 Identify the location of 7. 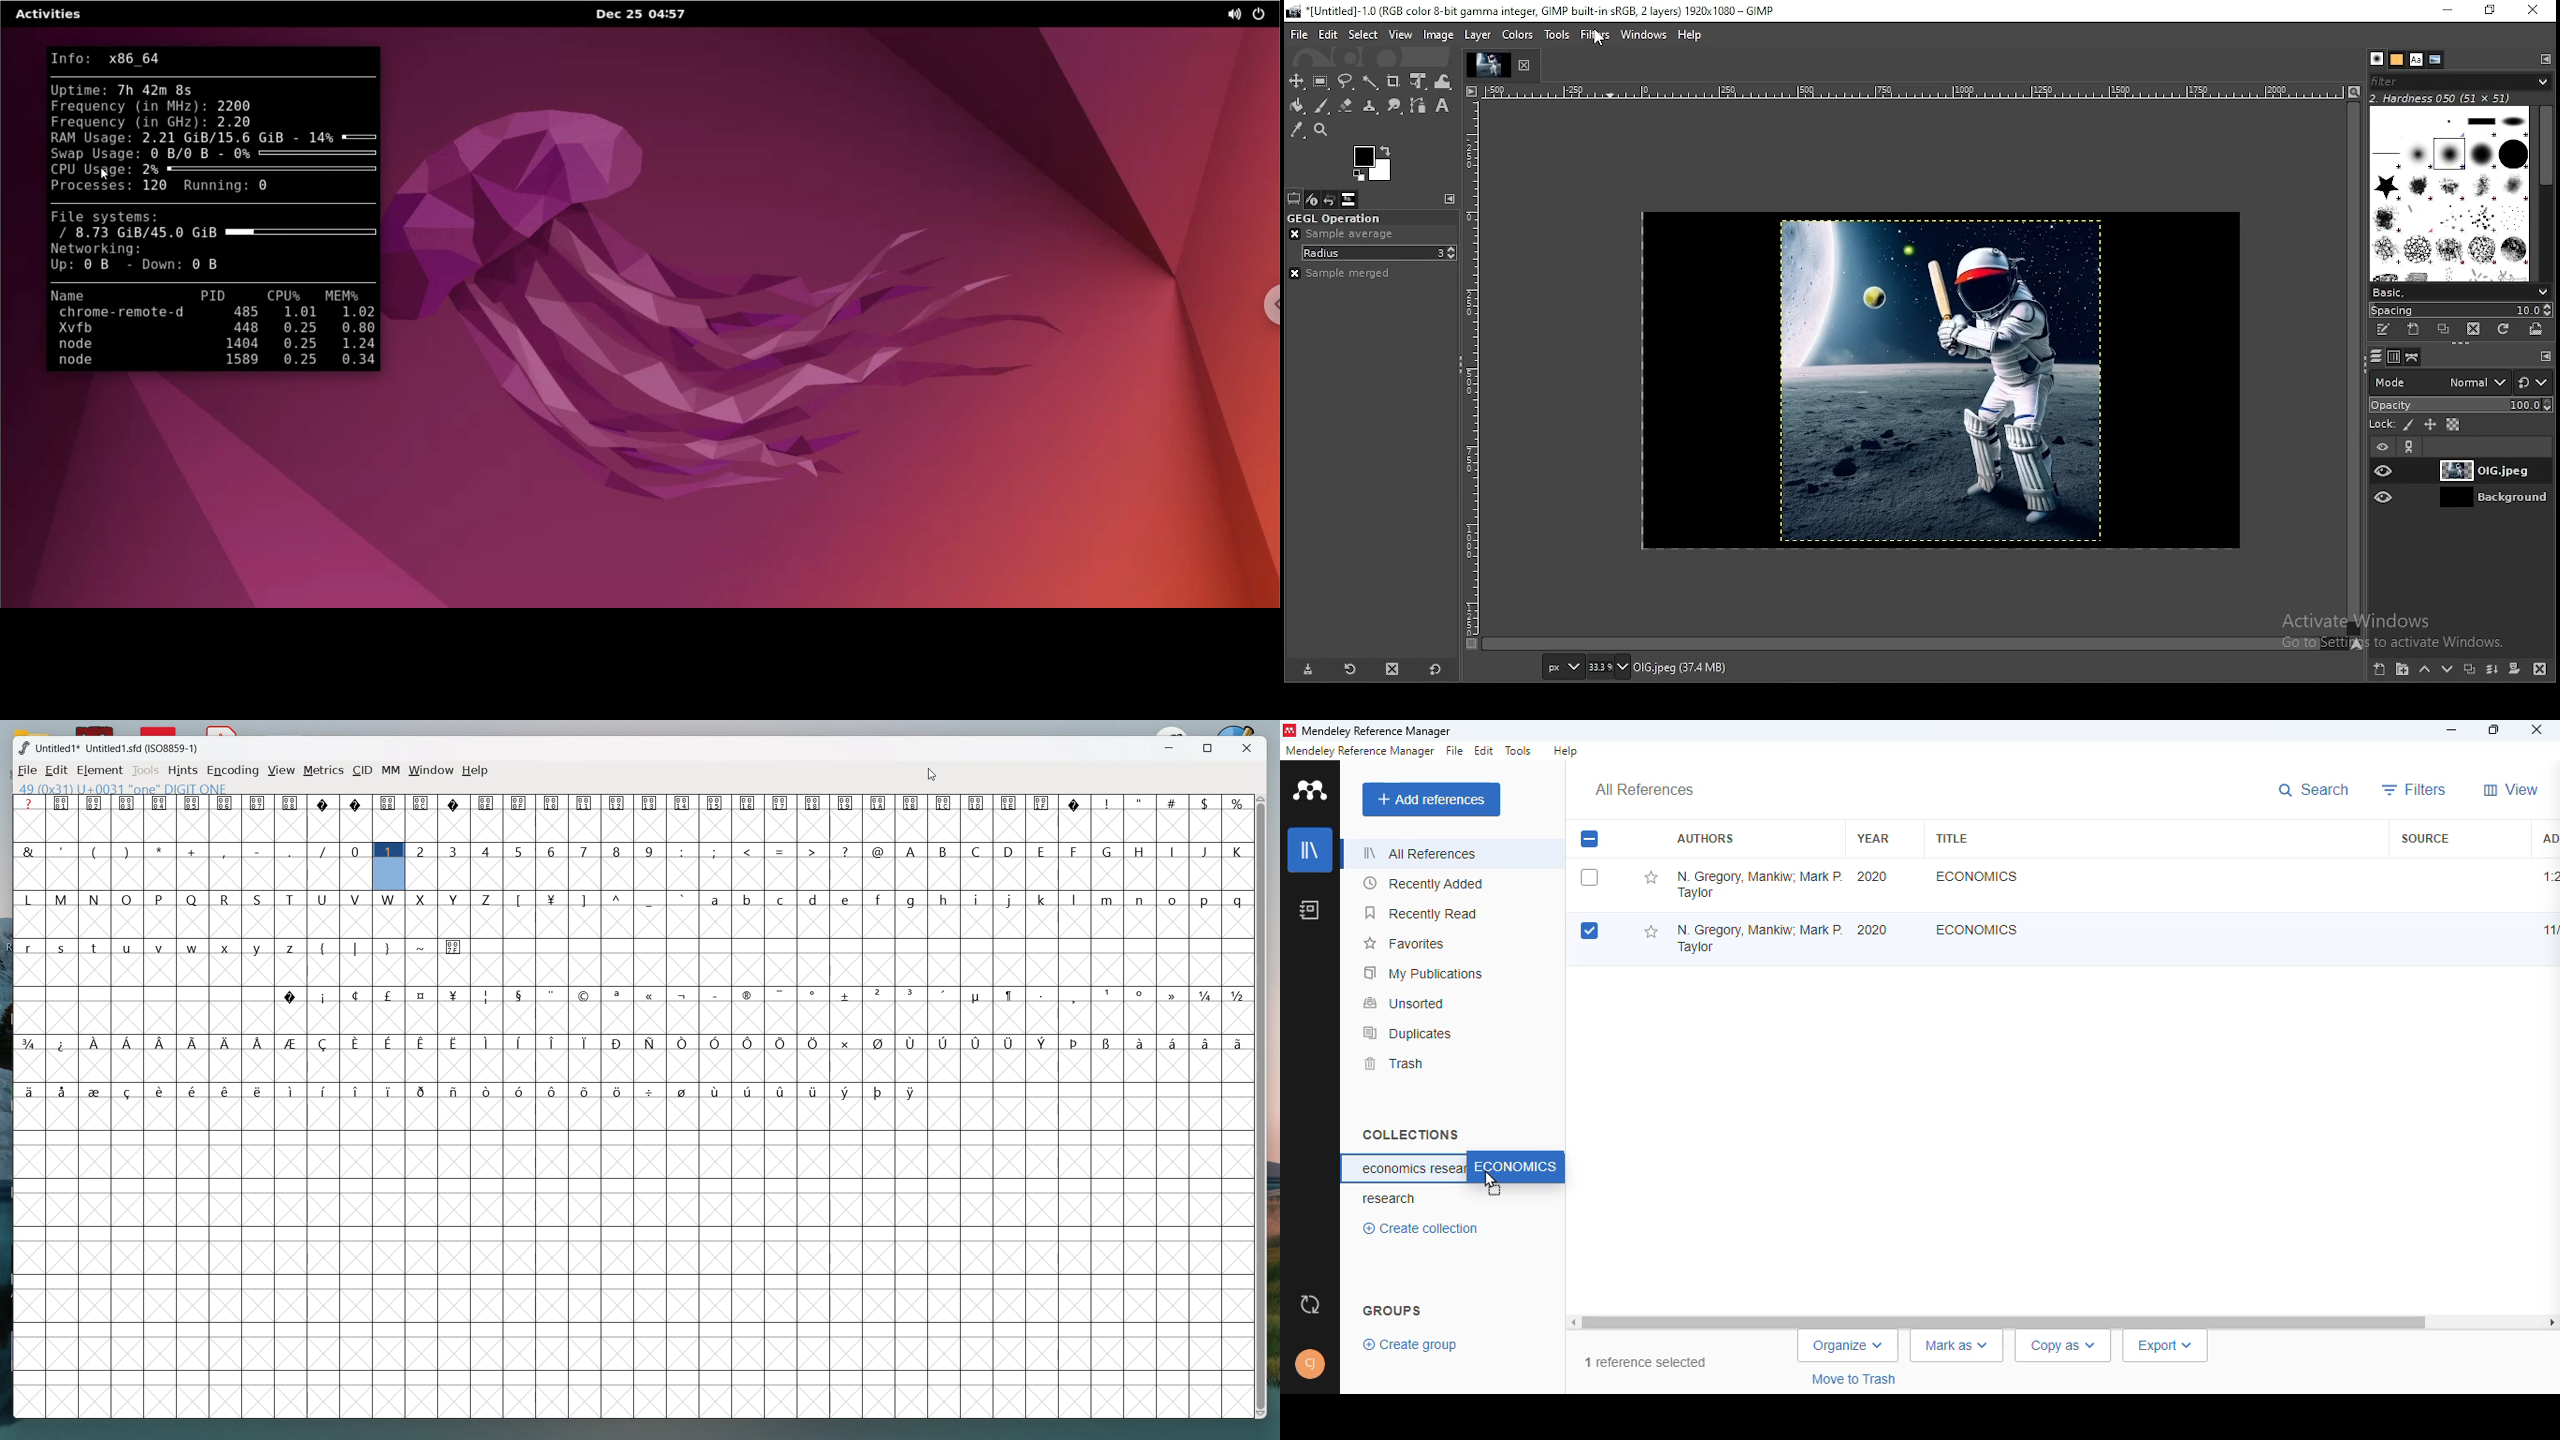
(585, 851).